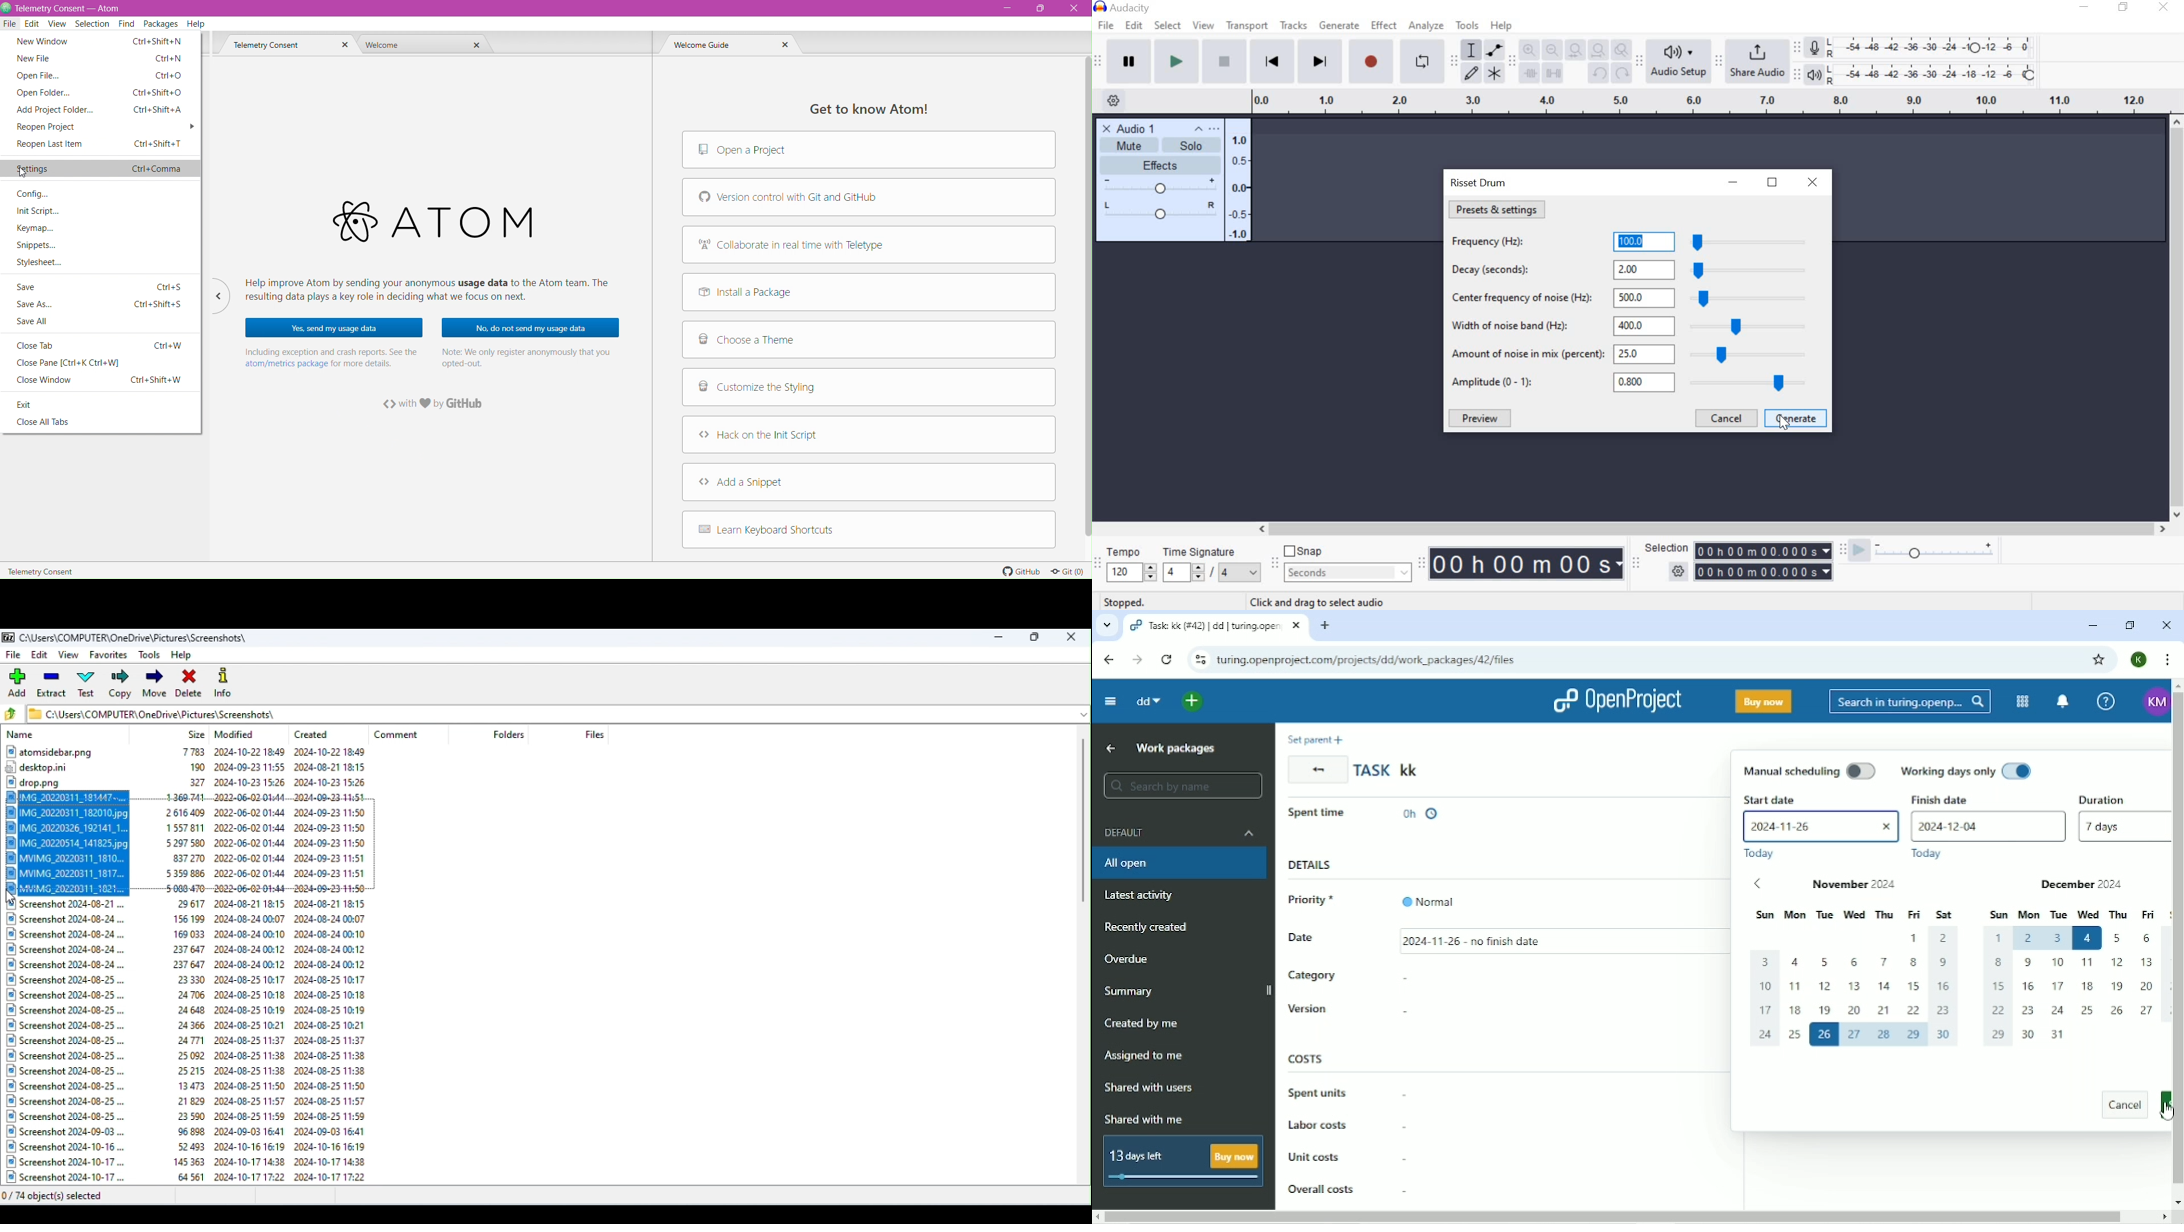  I want to click on Drop down menu, so click(1082, 713).